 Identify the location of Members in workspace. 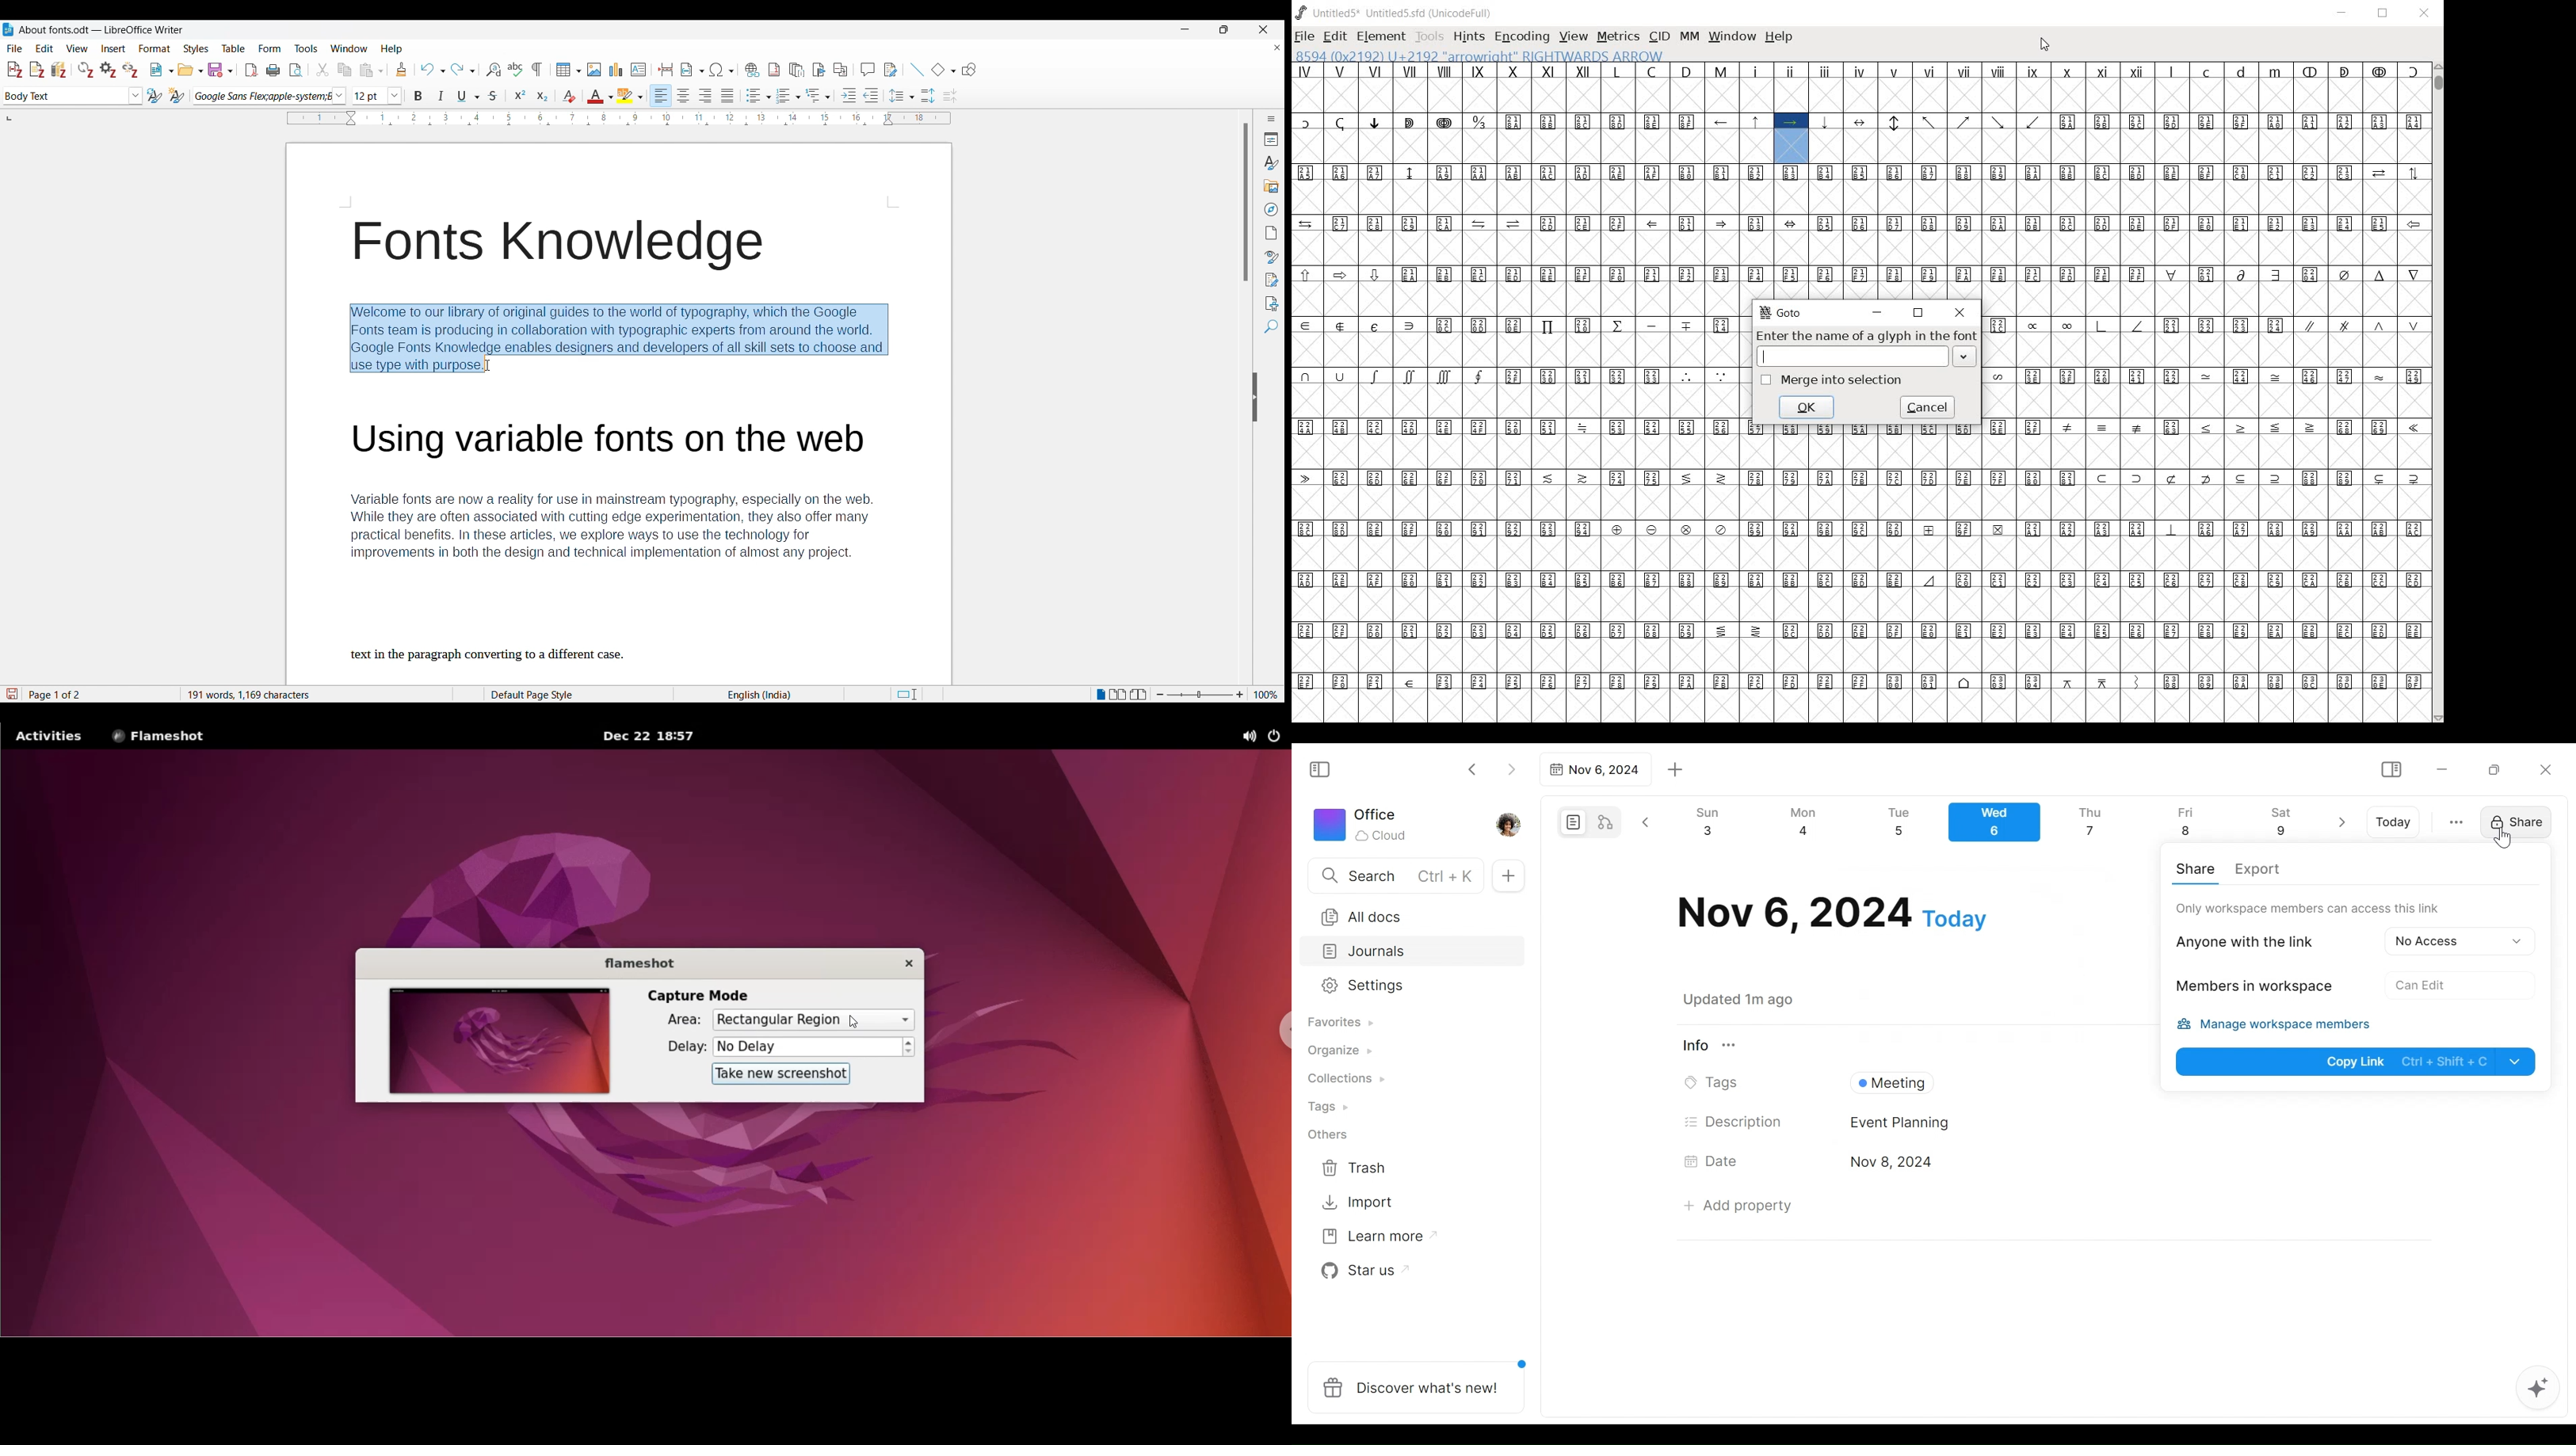
(2250, 988).